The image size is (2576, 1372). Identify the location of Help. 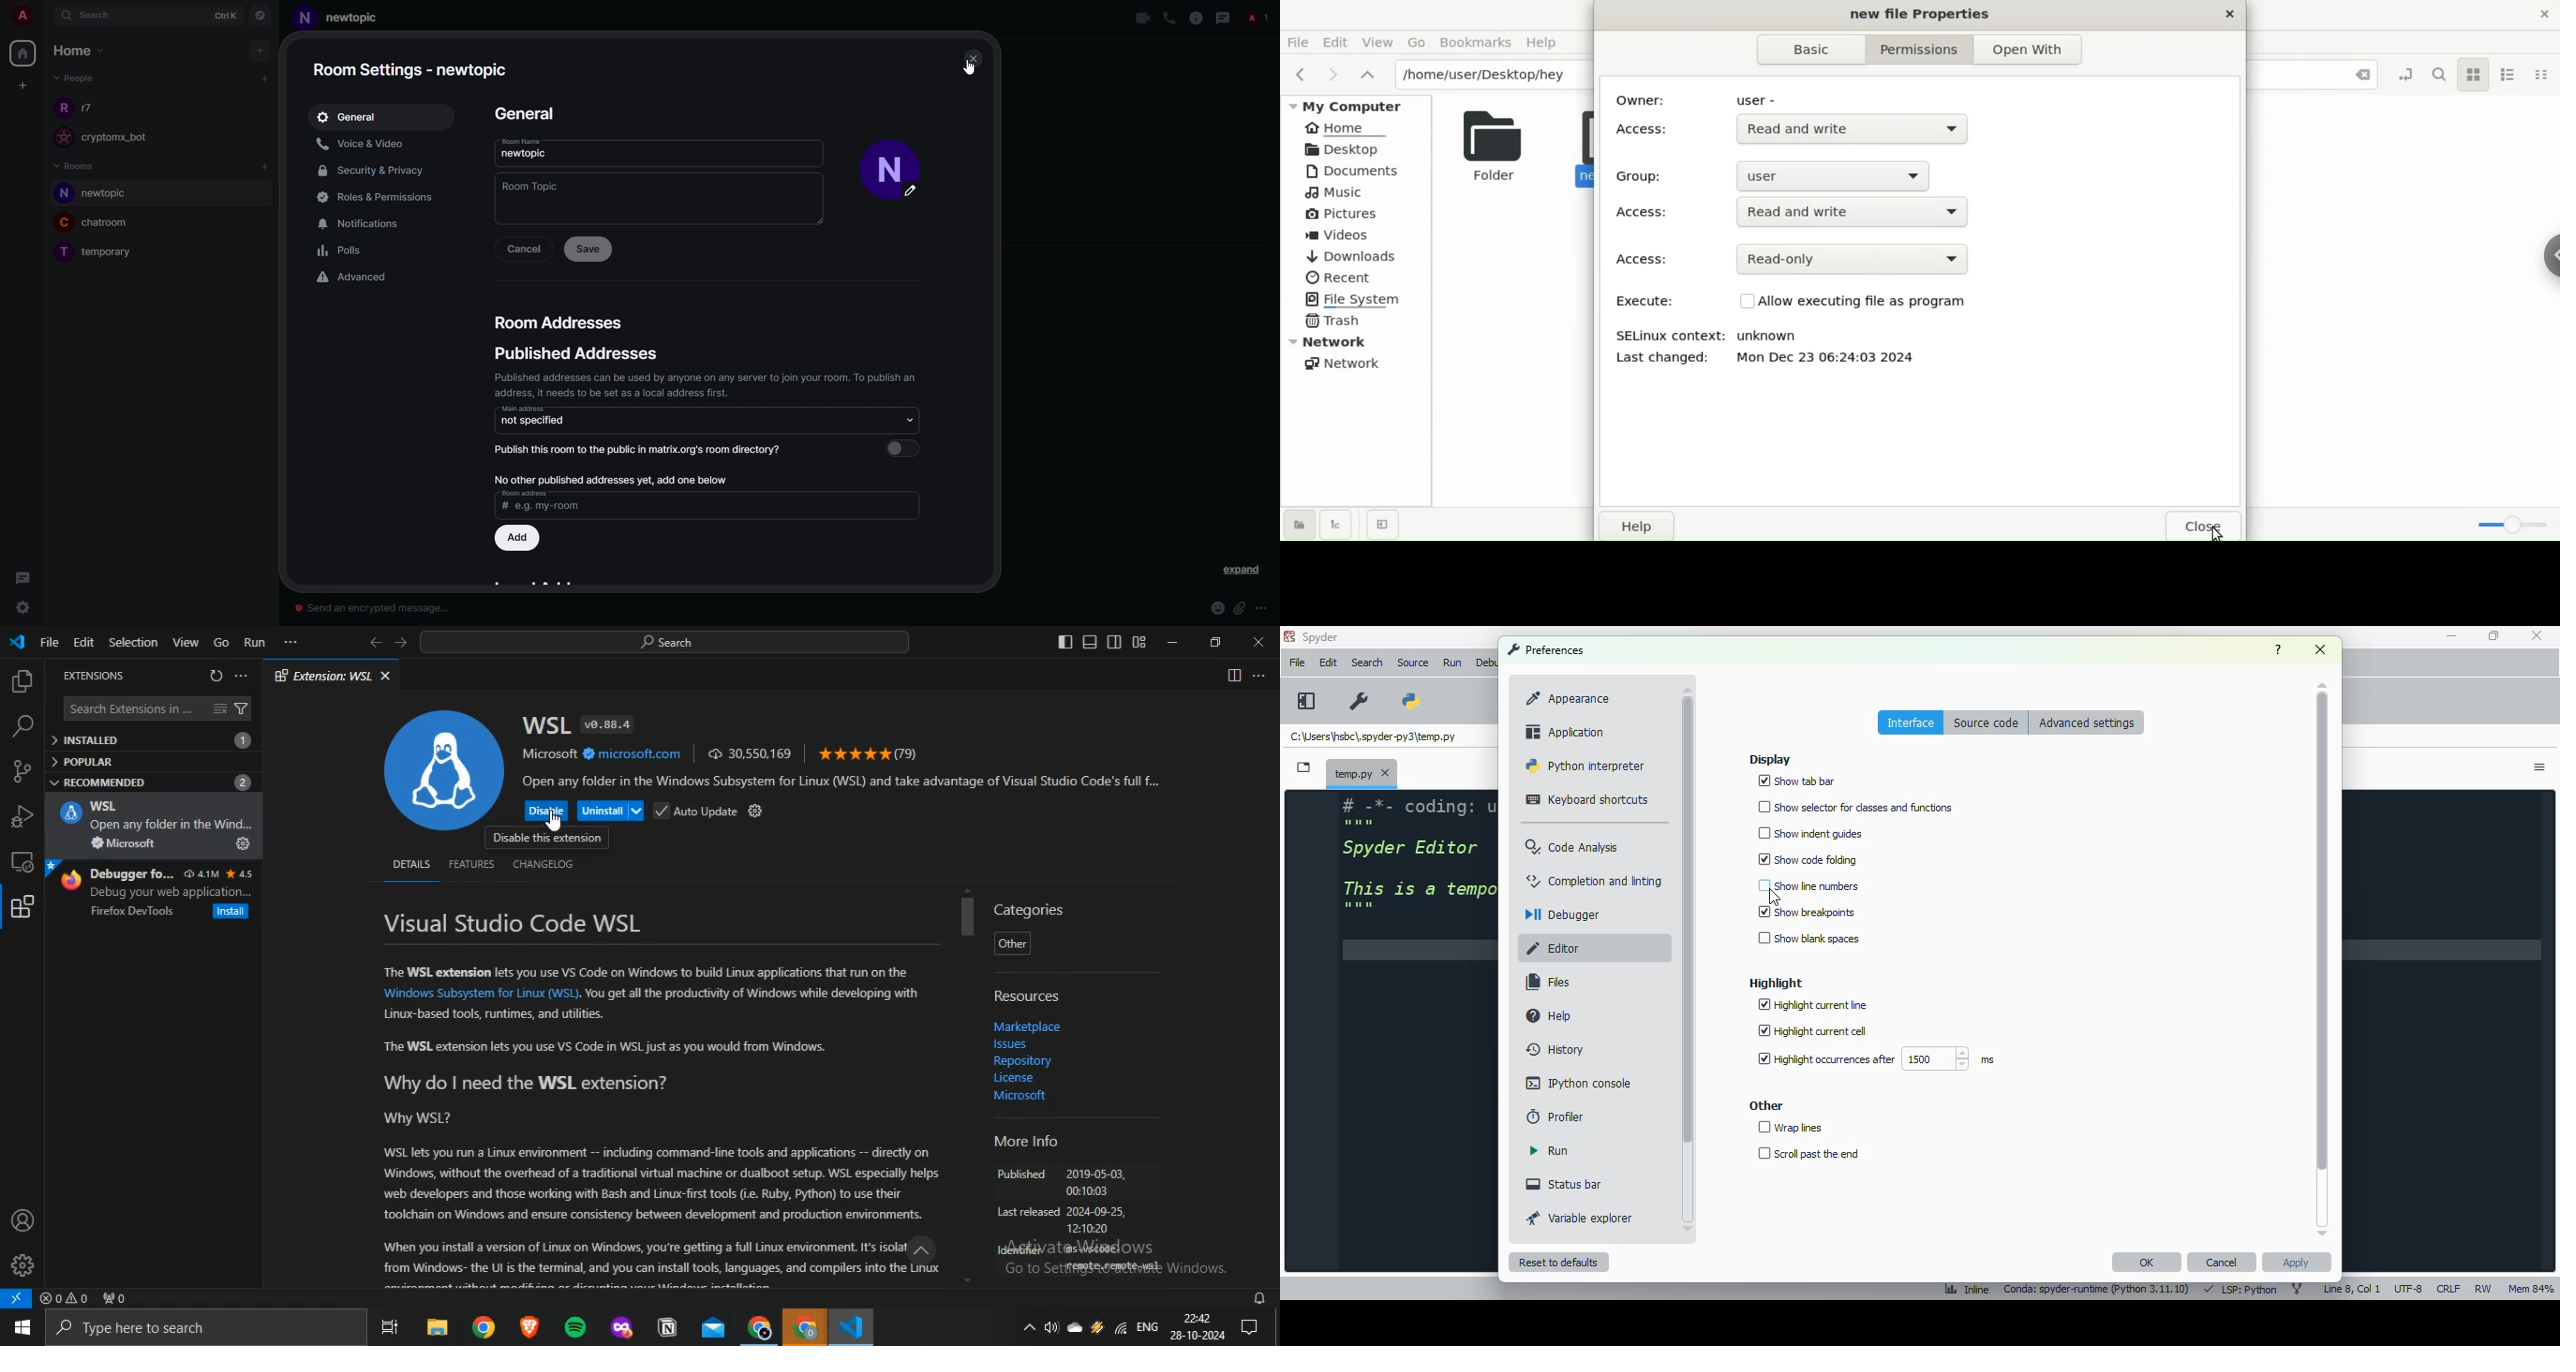
(1547, 43).